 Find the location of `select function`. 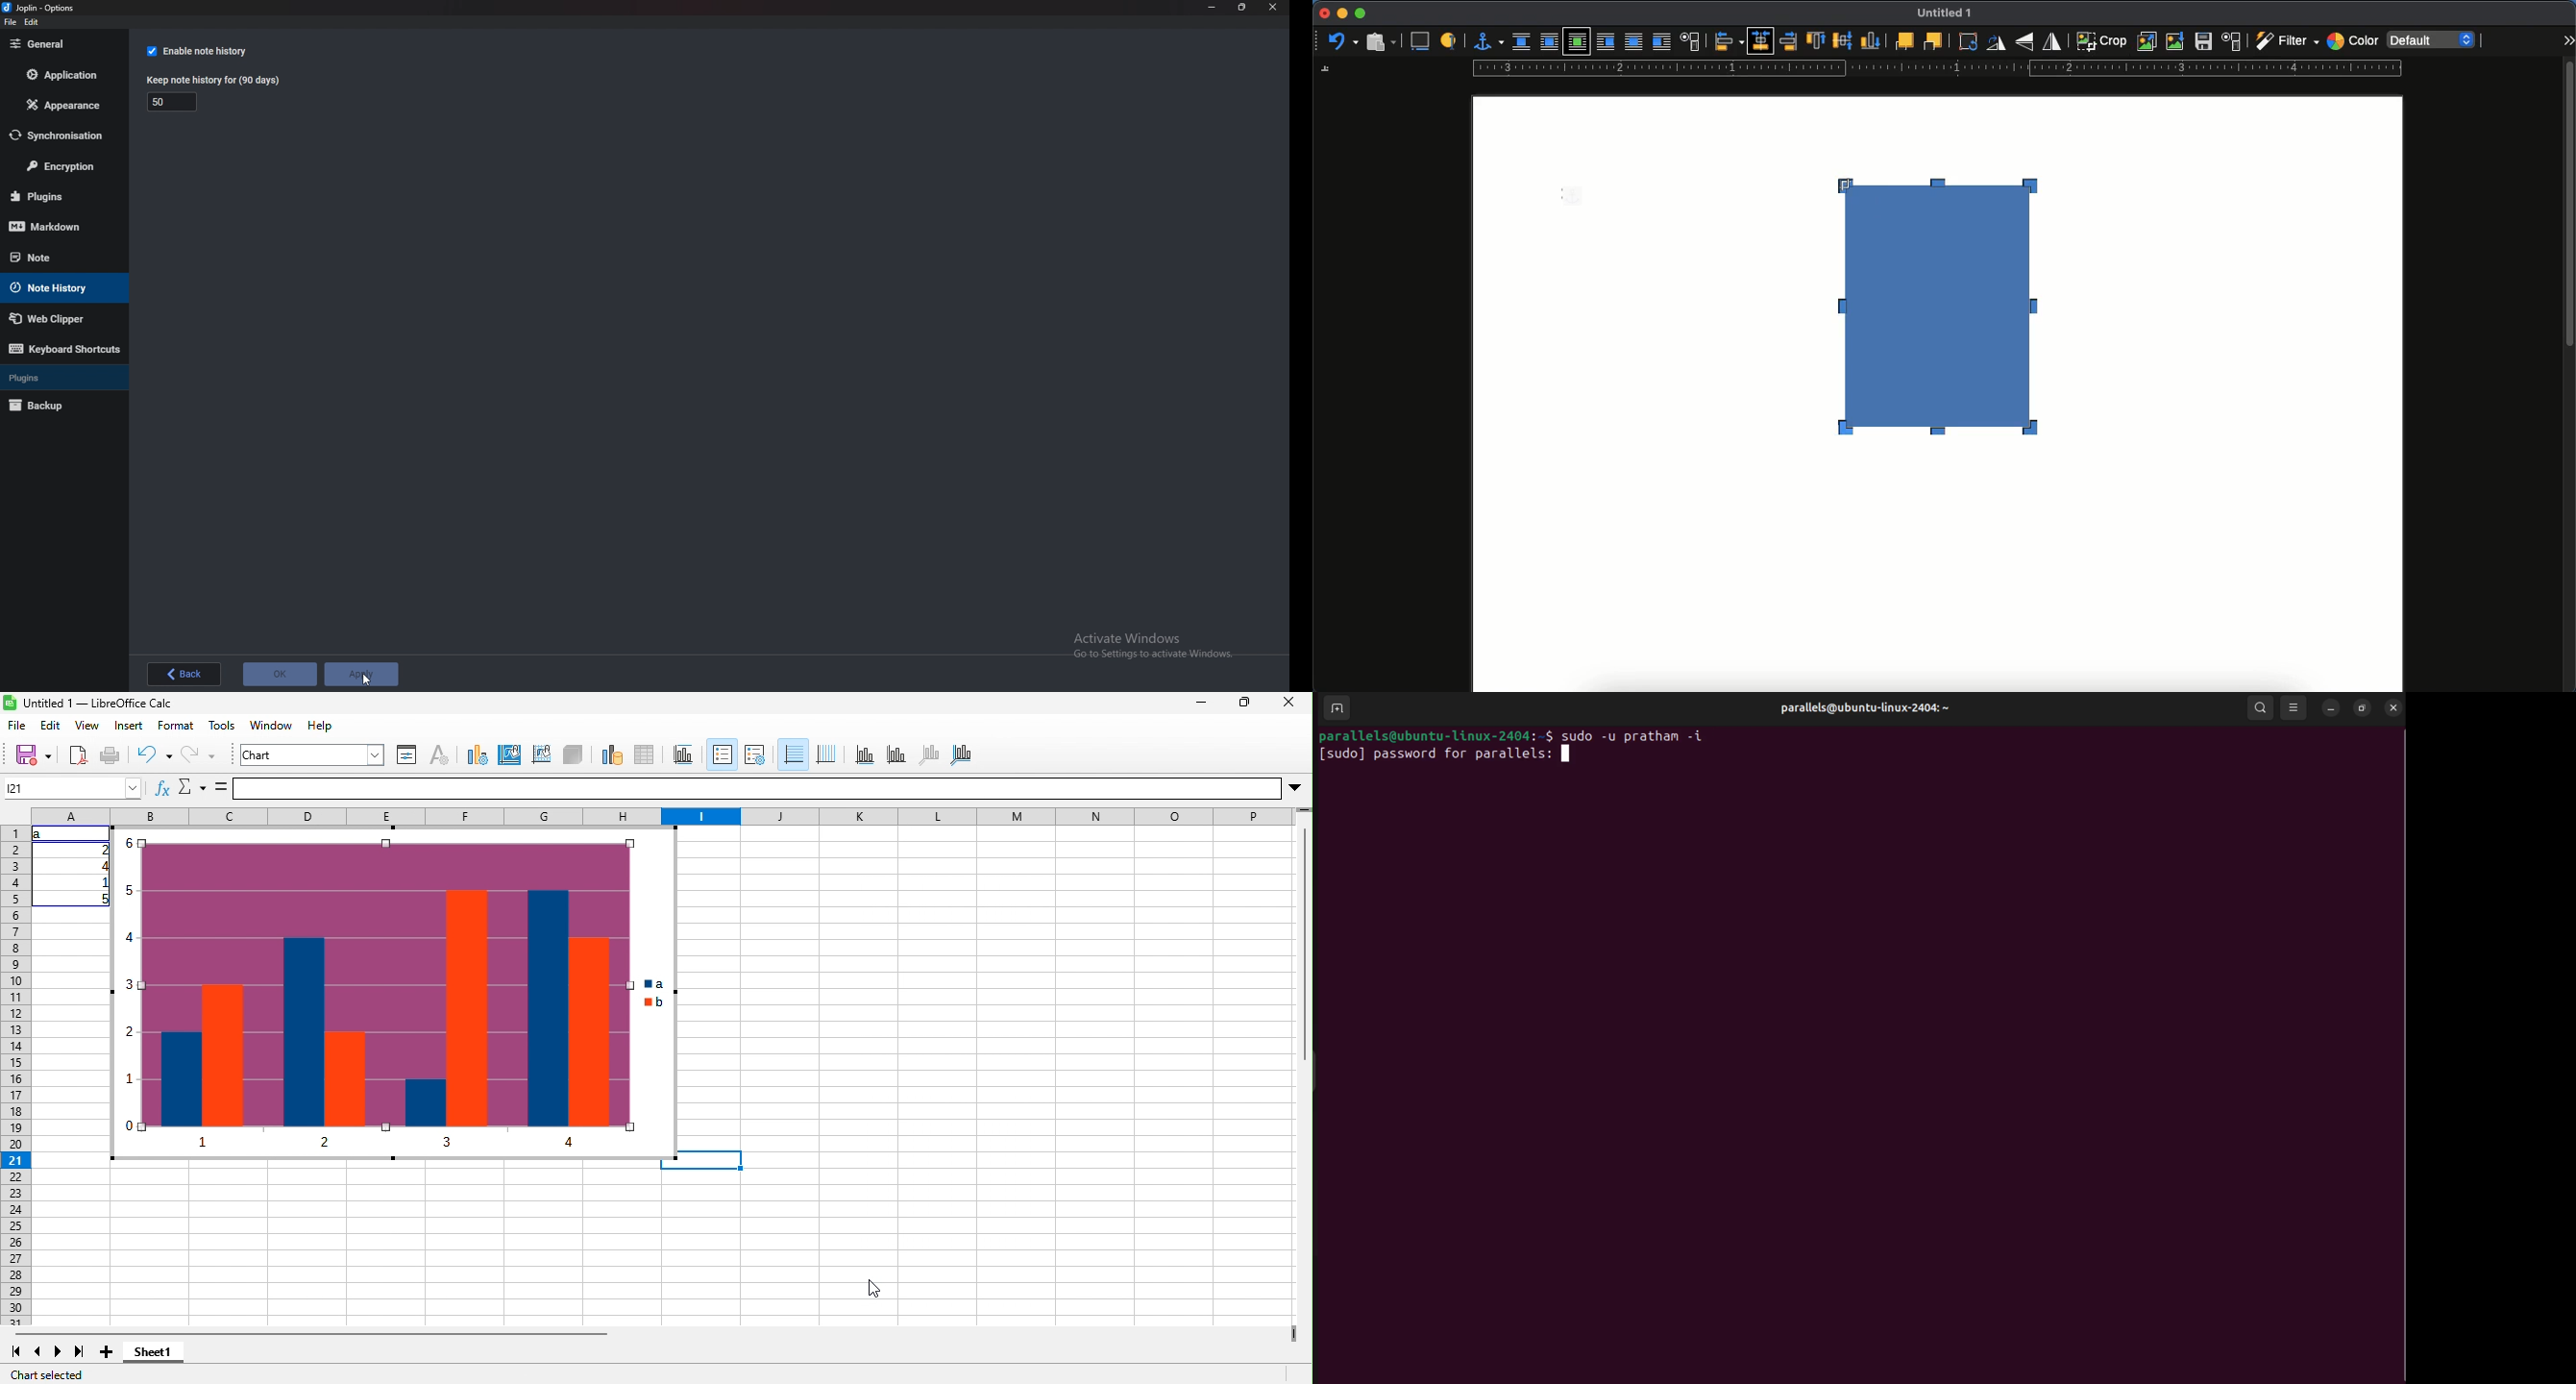

select function is located at coordinates (191, 787).